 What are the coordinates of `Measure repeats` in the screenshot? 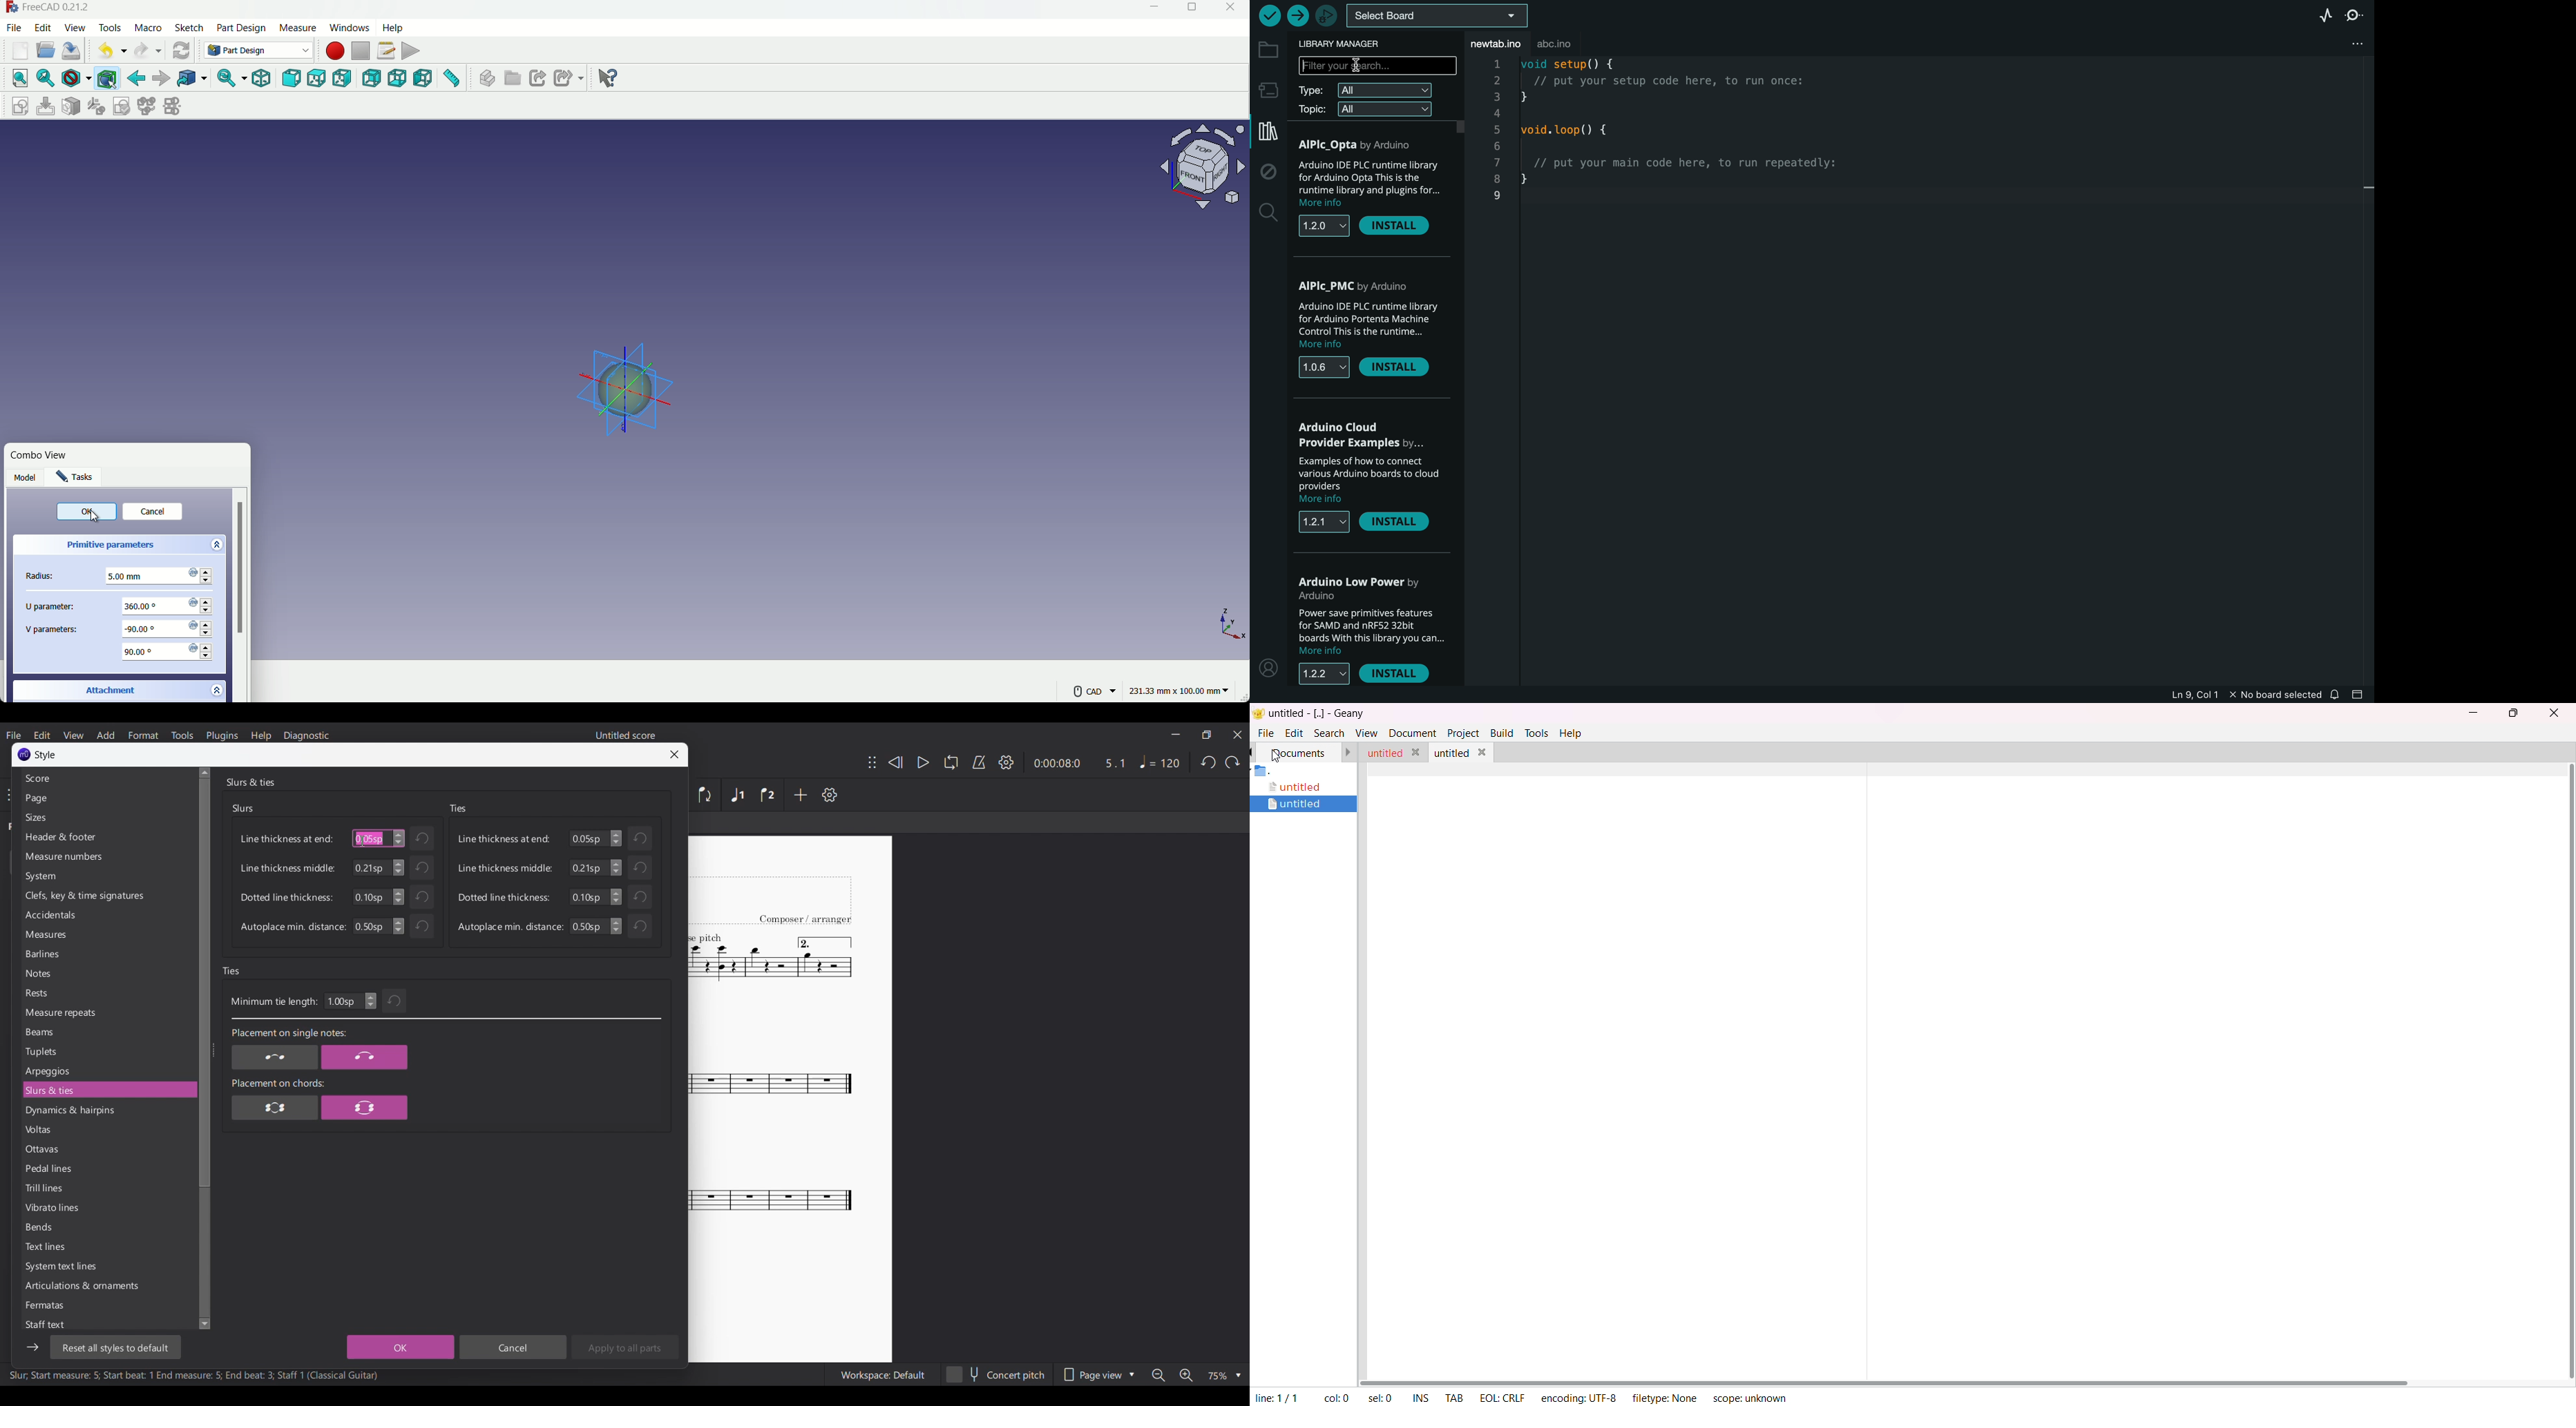 It's located at (107, 1013).